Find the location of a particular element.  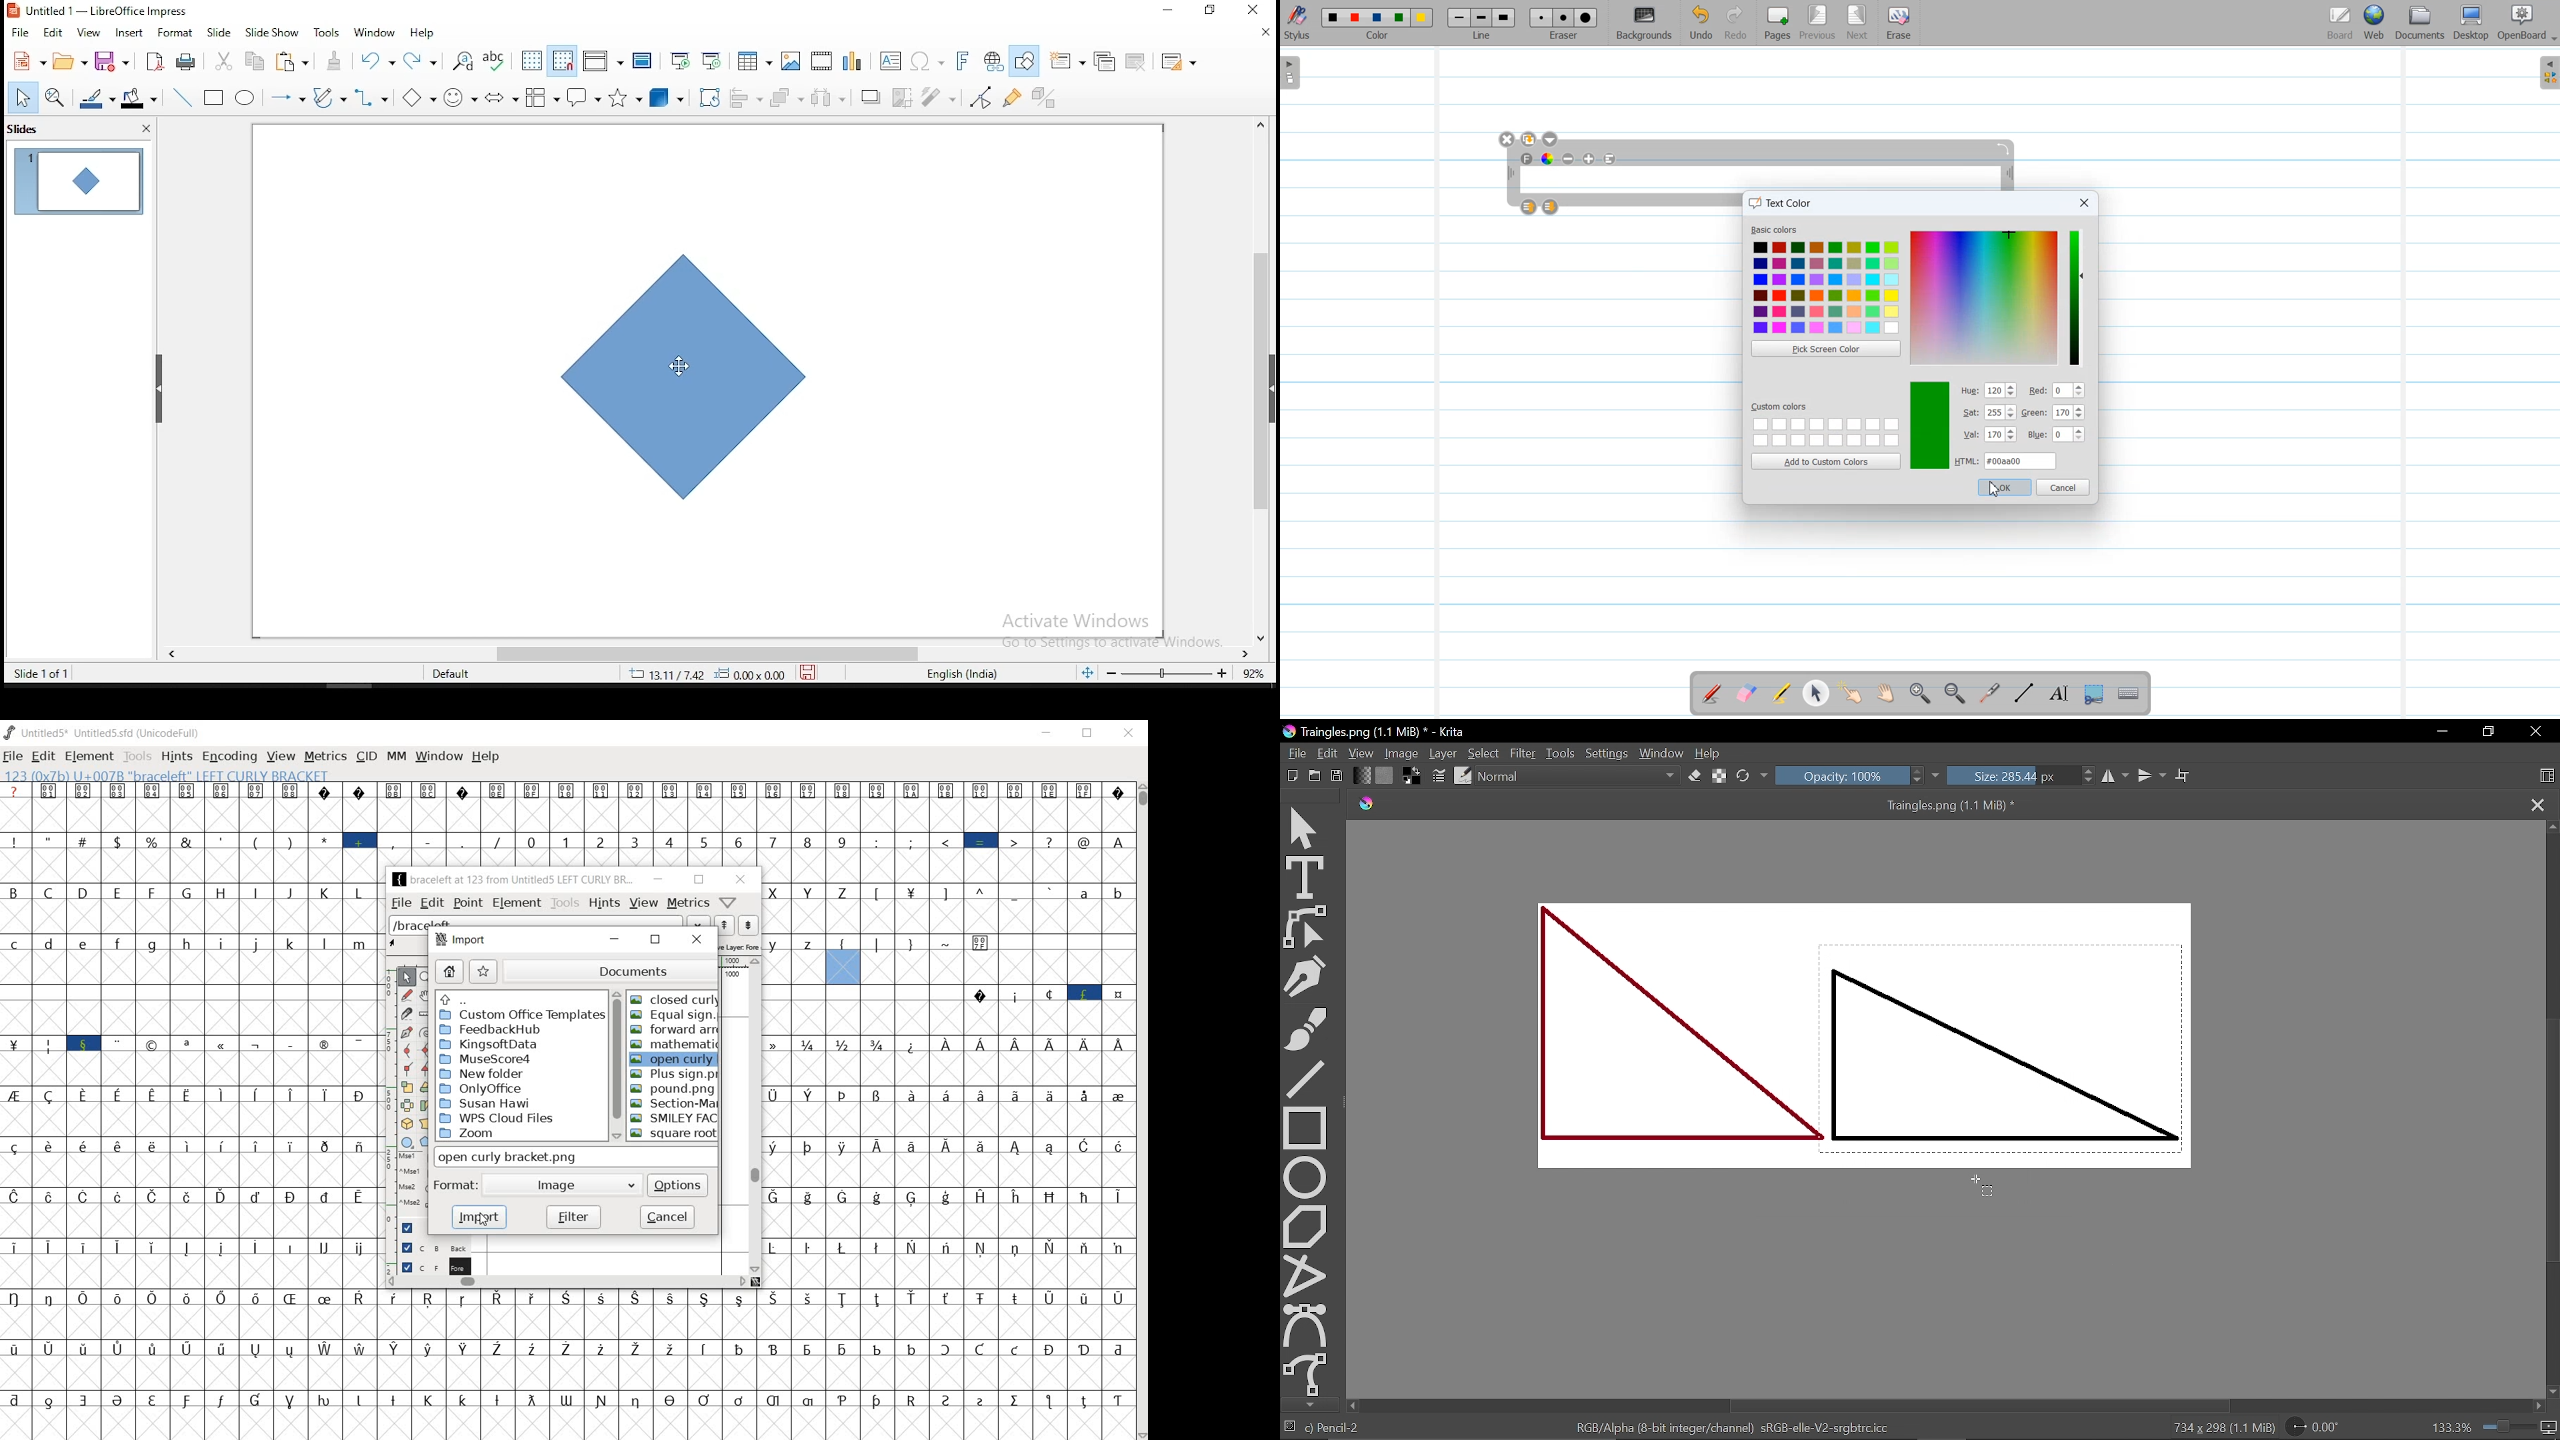

active layer: fore is located at coordinates (740, 946).